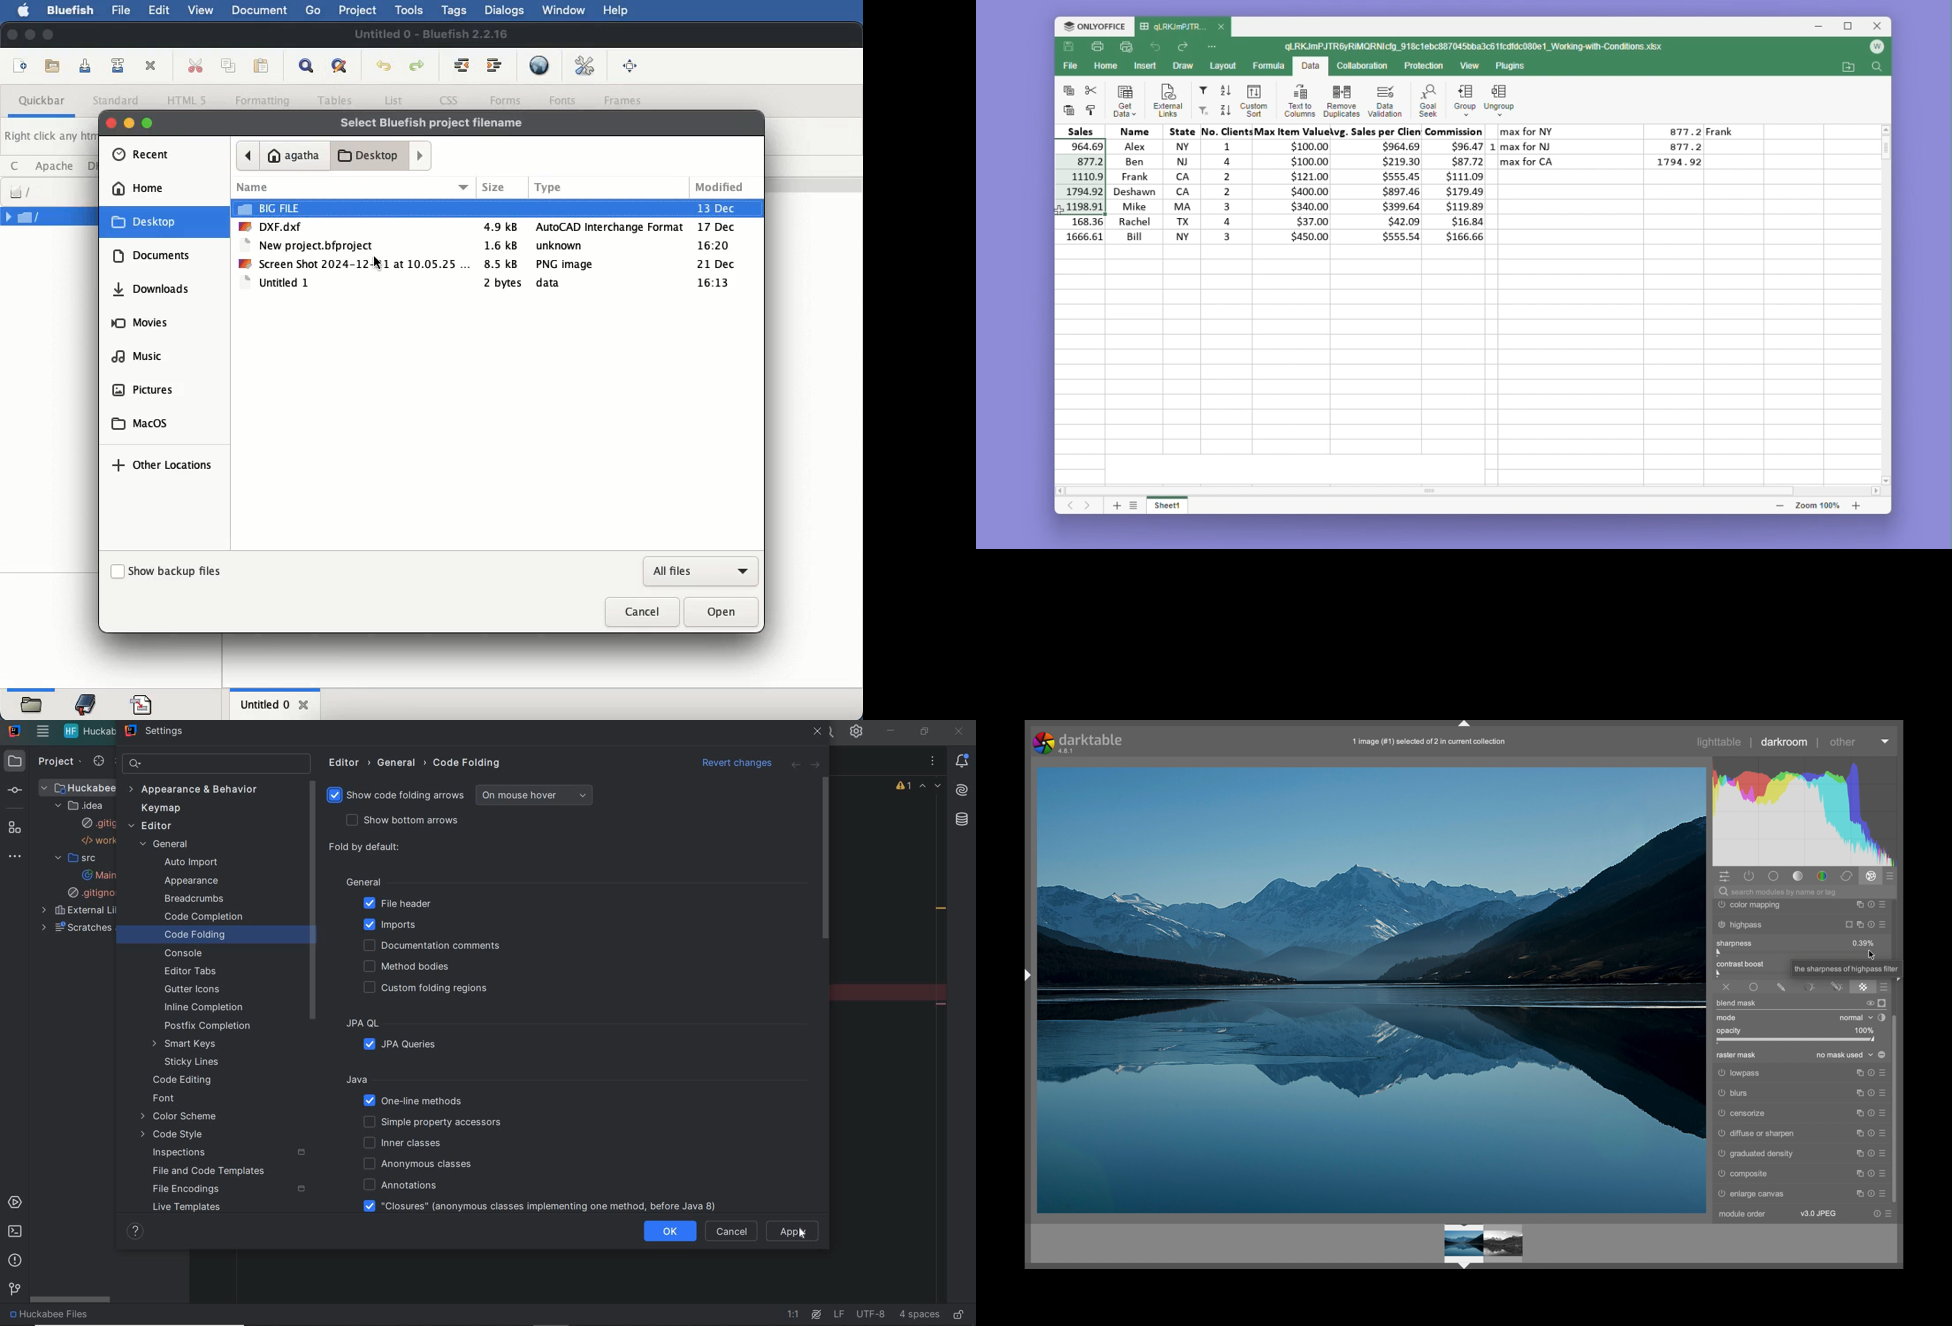 The width and height of the screenshot is (1960, 1344). What do you see at coordinates (85, 65) in the screenshot?
I see `save current file` at bounding box center [85, 65].